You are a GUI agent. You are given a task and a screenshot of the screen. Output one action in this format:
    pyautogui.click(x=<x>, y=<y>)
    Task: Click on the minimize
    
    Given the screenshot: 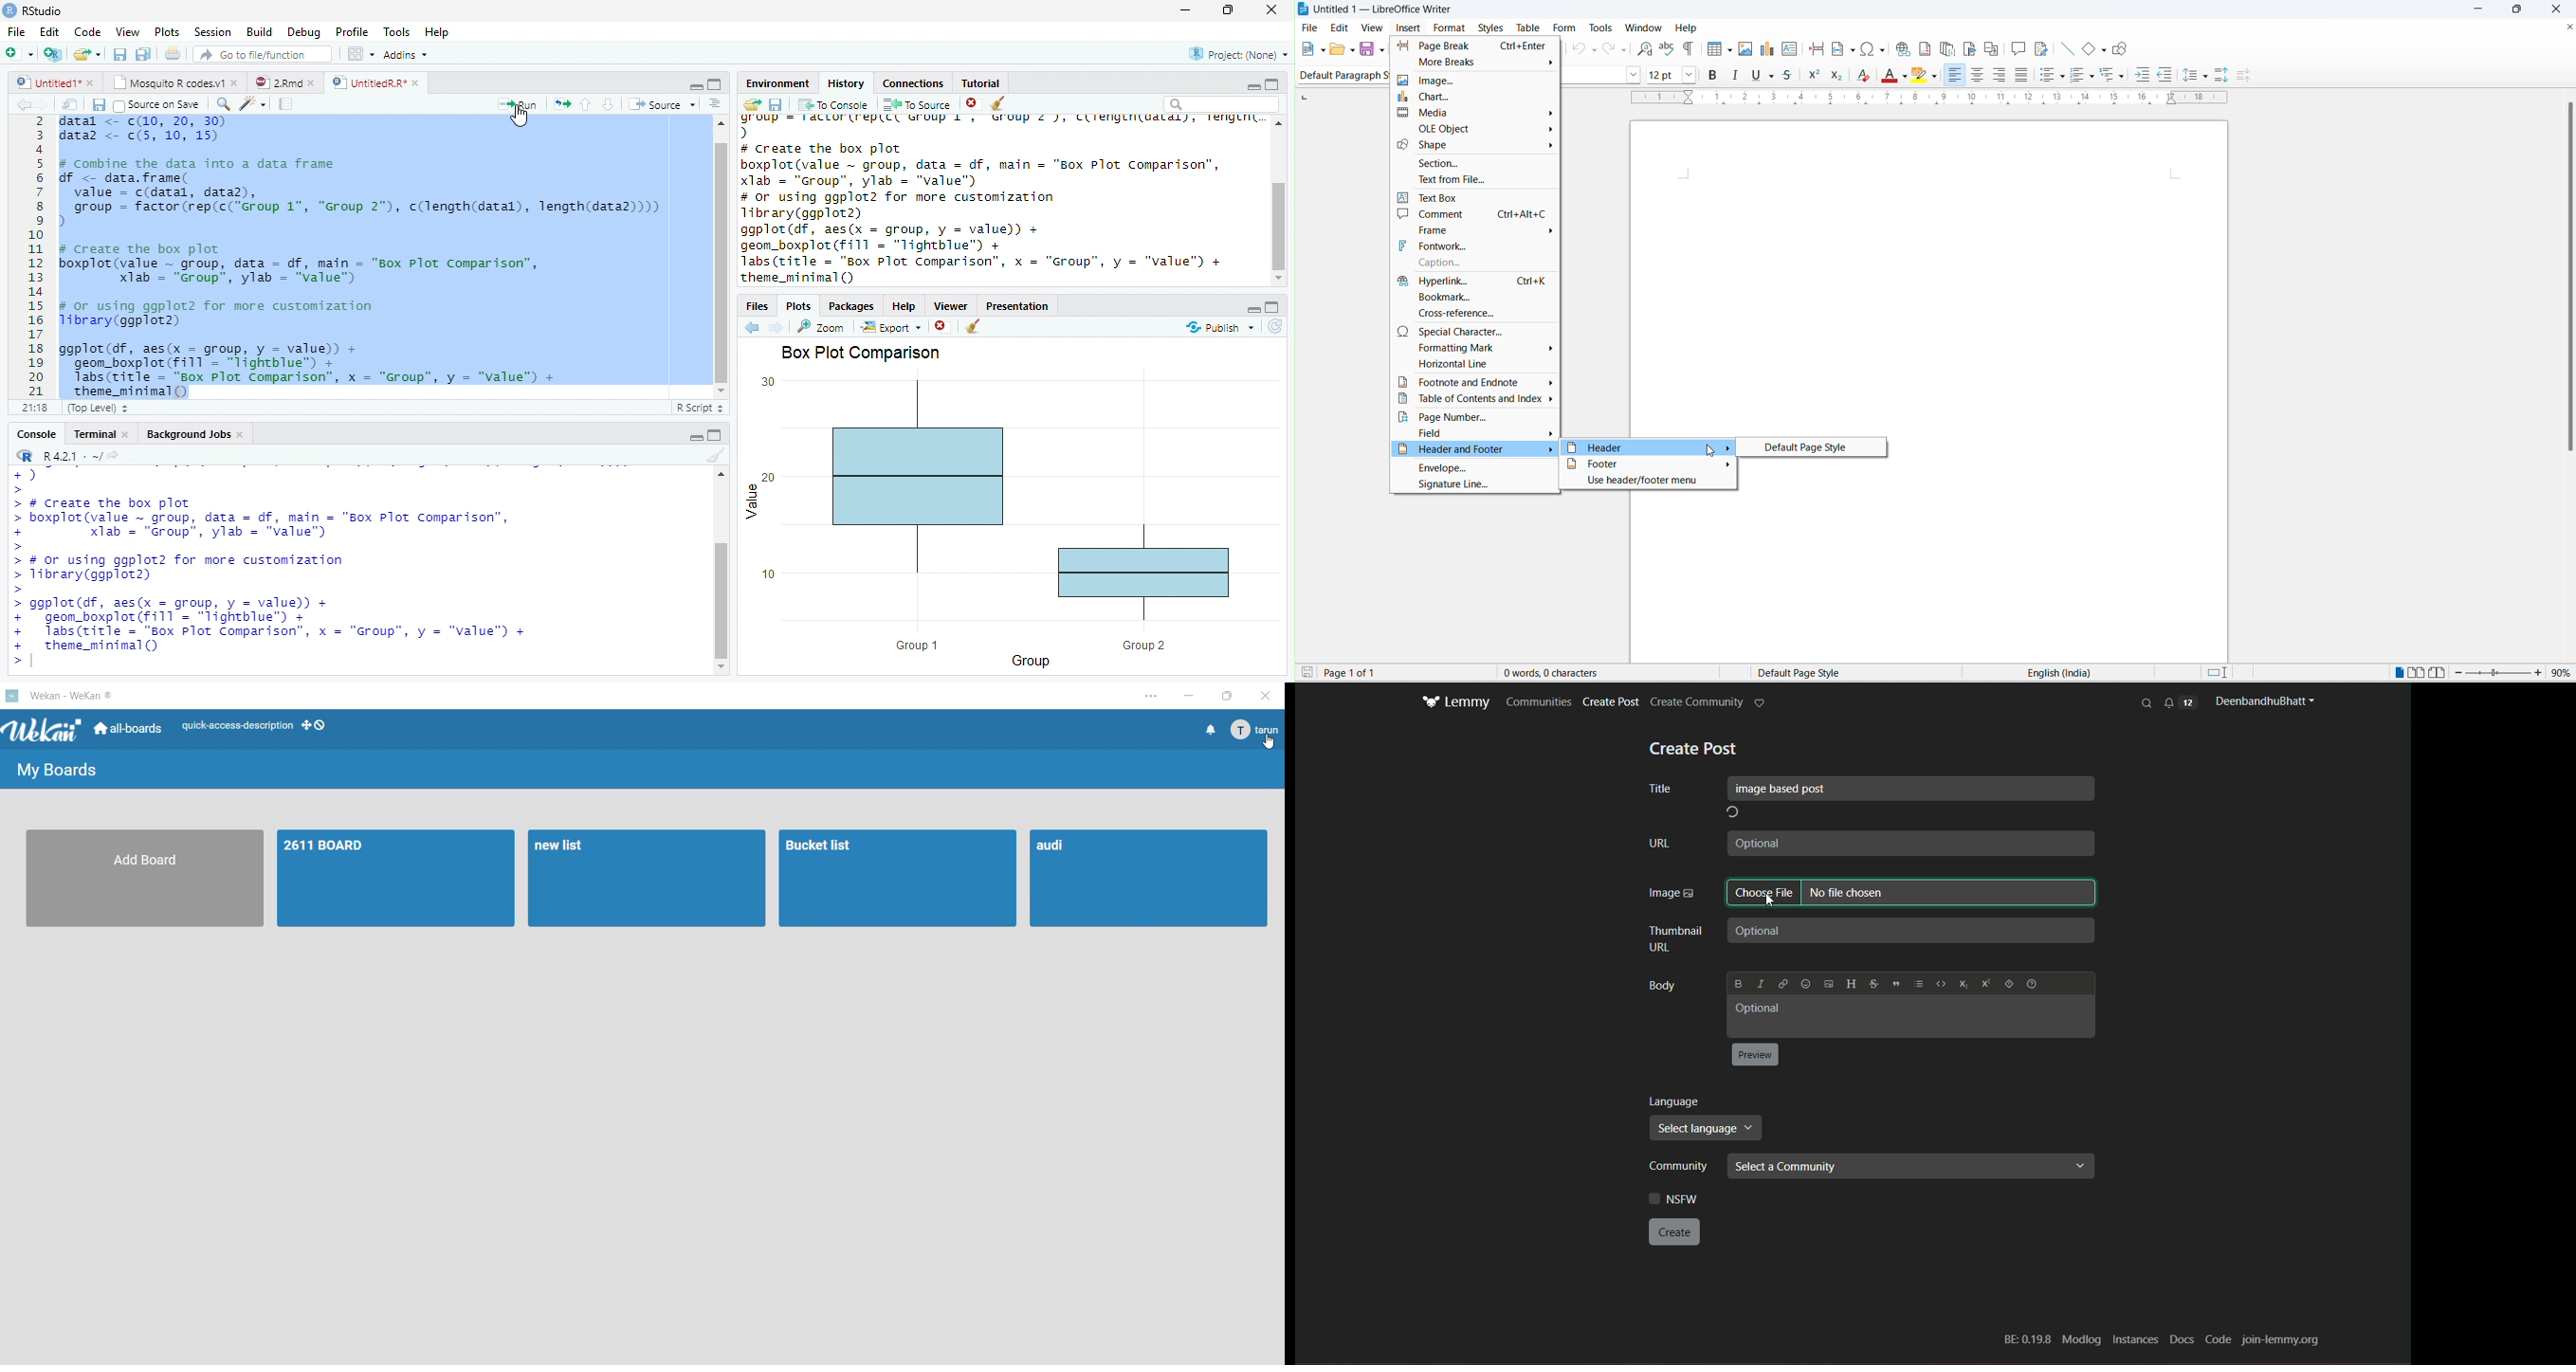 What is the action you would take?
    pyautogui.click(x=2481, y=10)
    